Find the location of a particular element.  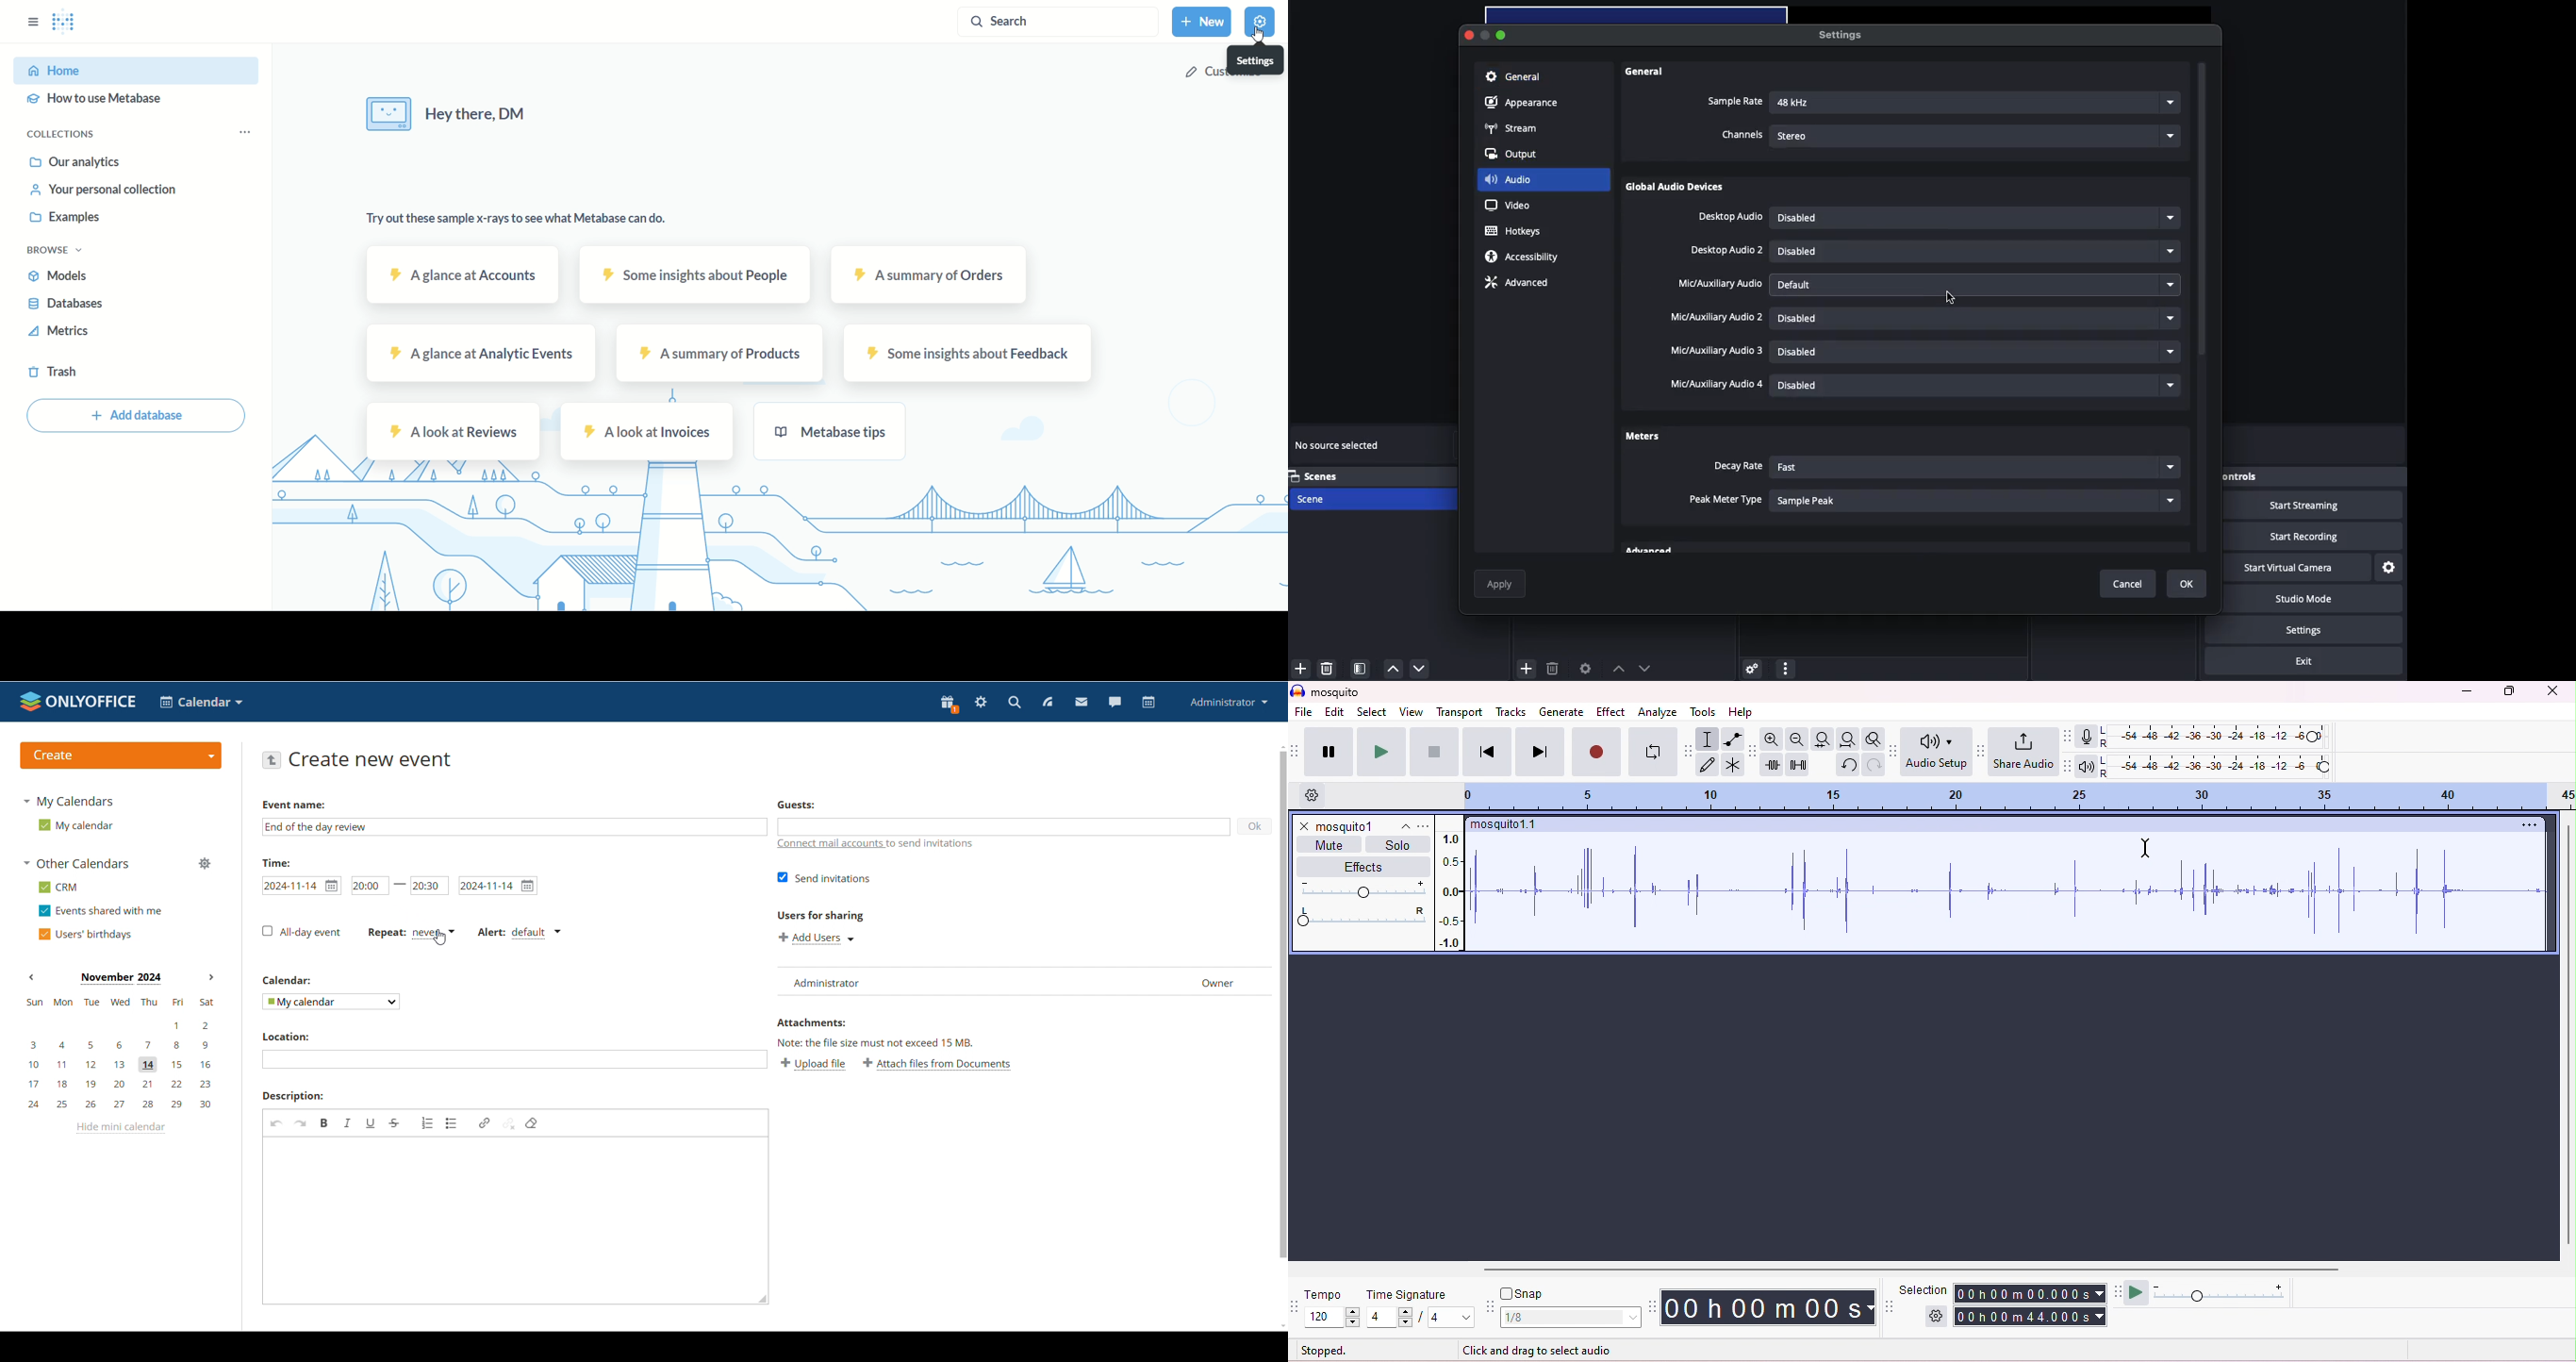

Settings is located at coordinates (1750, 668).